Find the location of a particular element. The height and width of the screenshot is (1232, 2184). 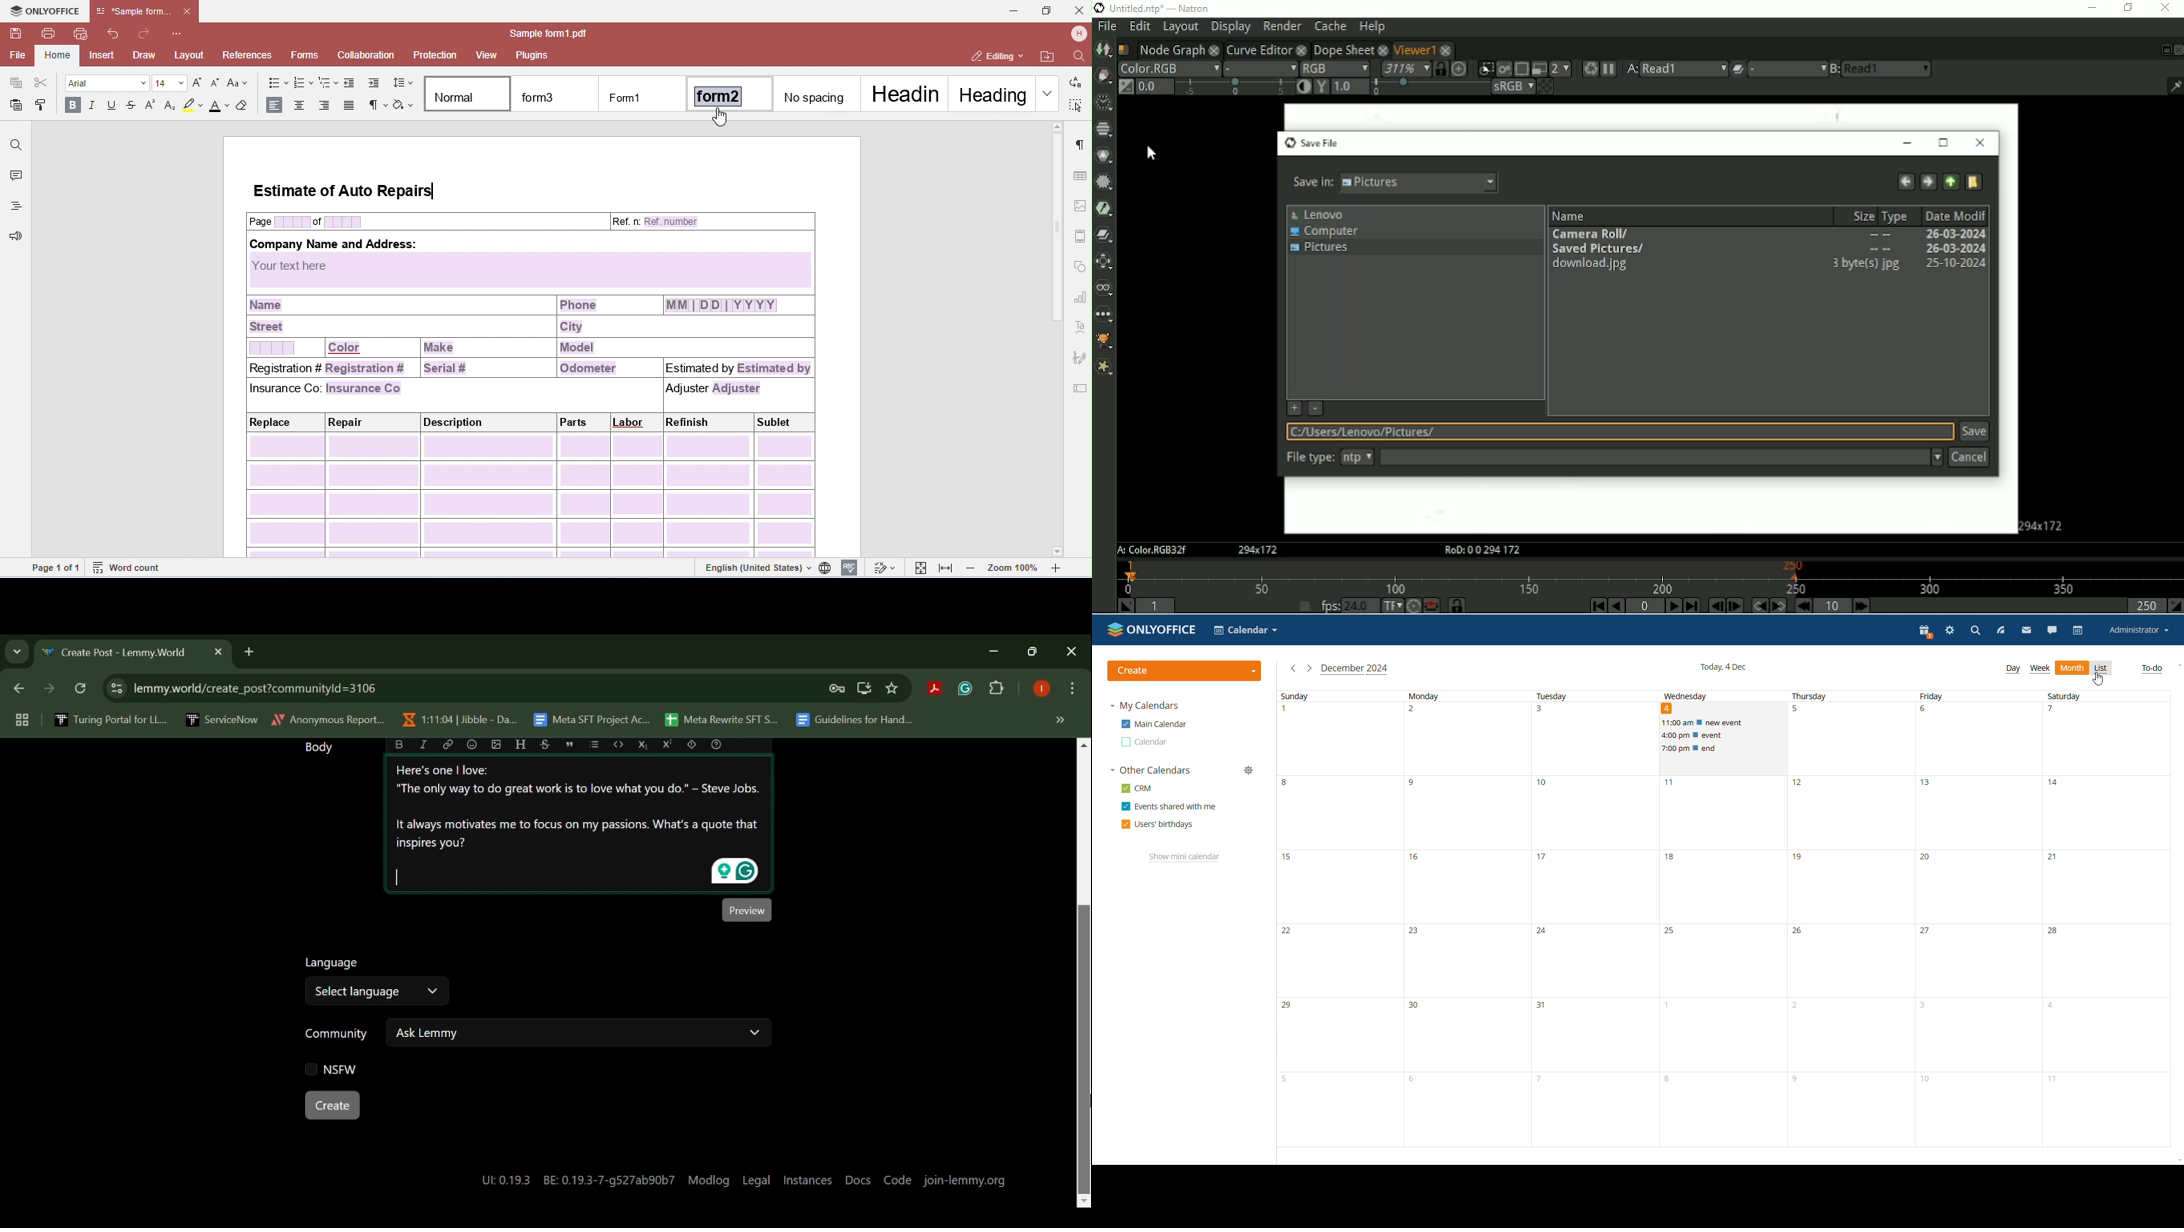

other calendars is located at coordinates (1151, 770).